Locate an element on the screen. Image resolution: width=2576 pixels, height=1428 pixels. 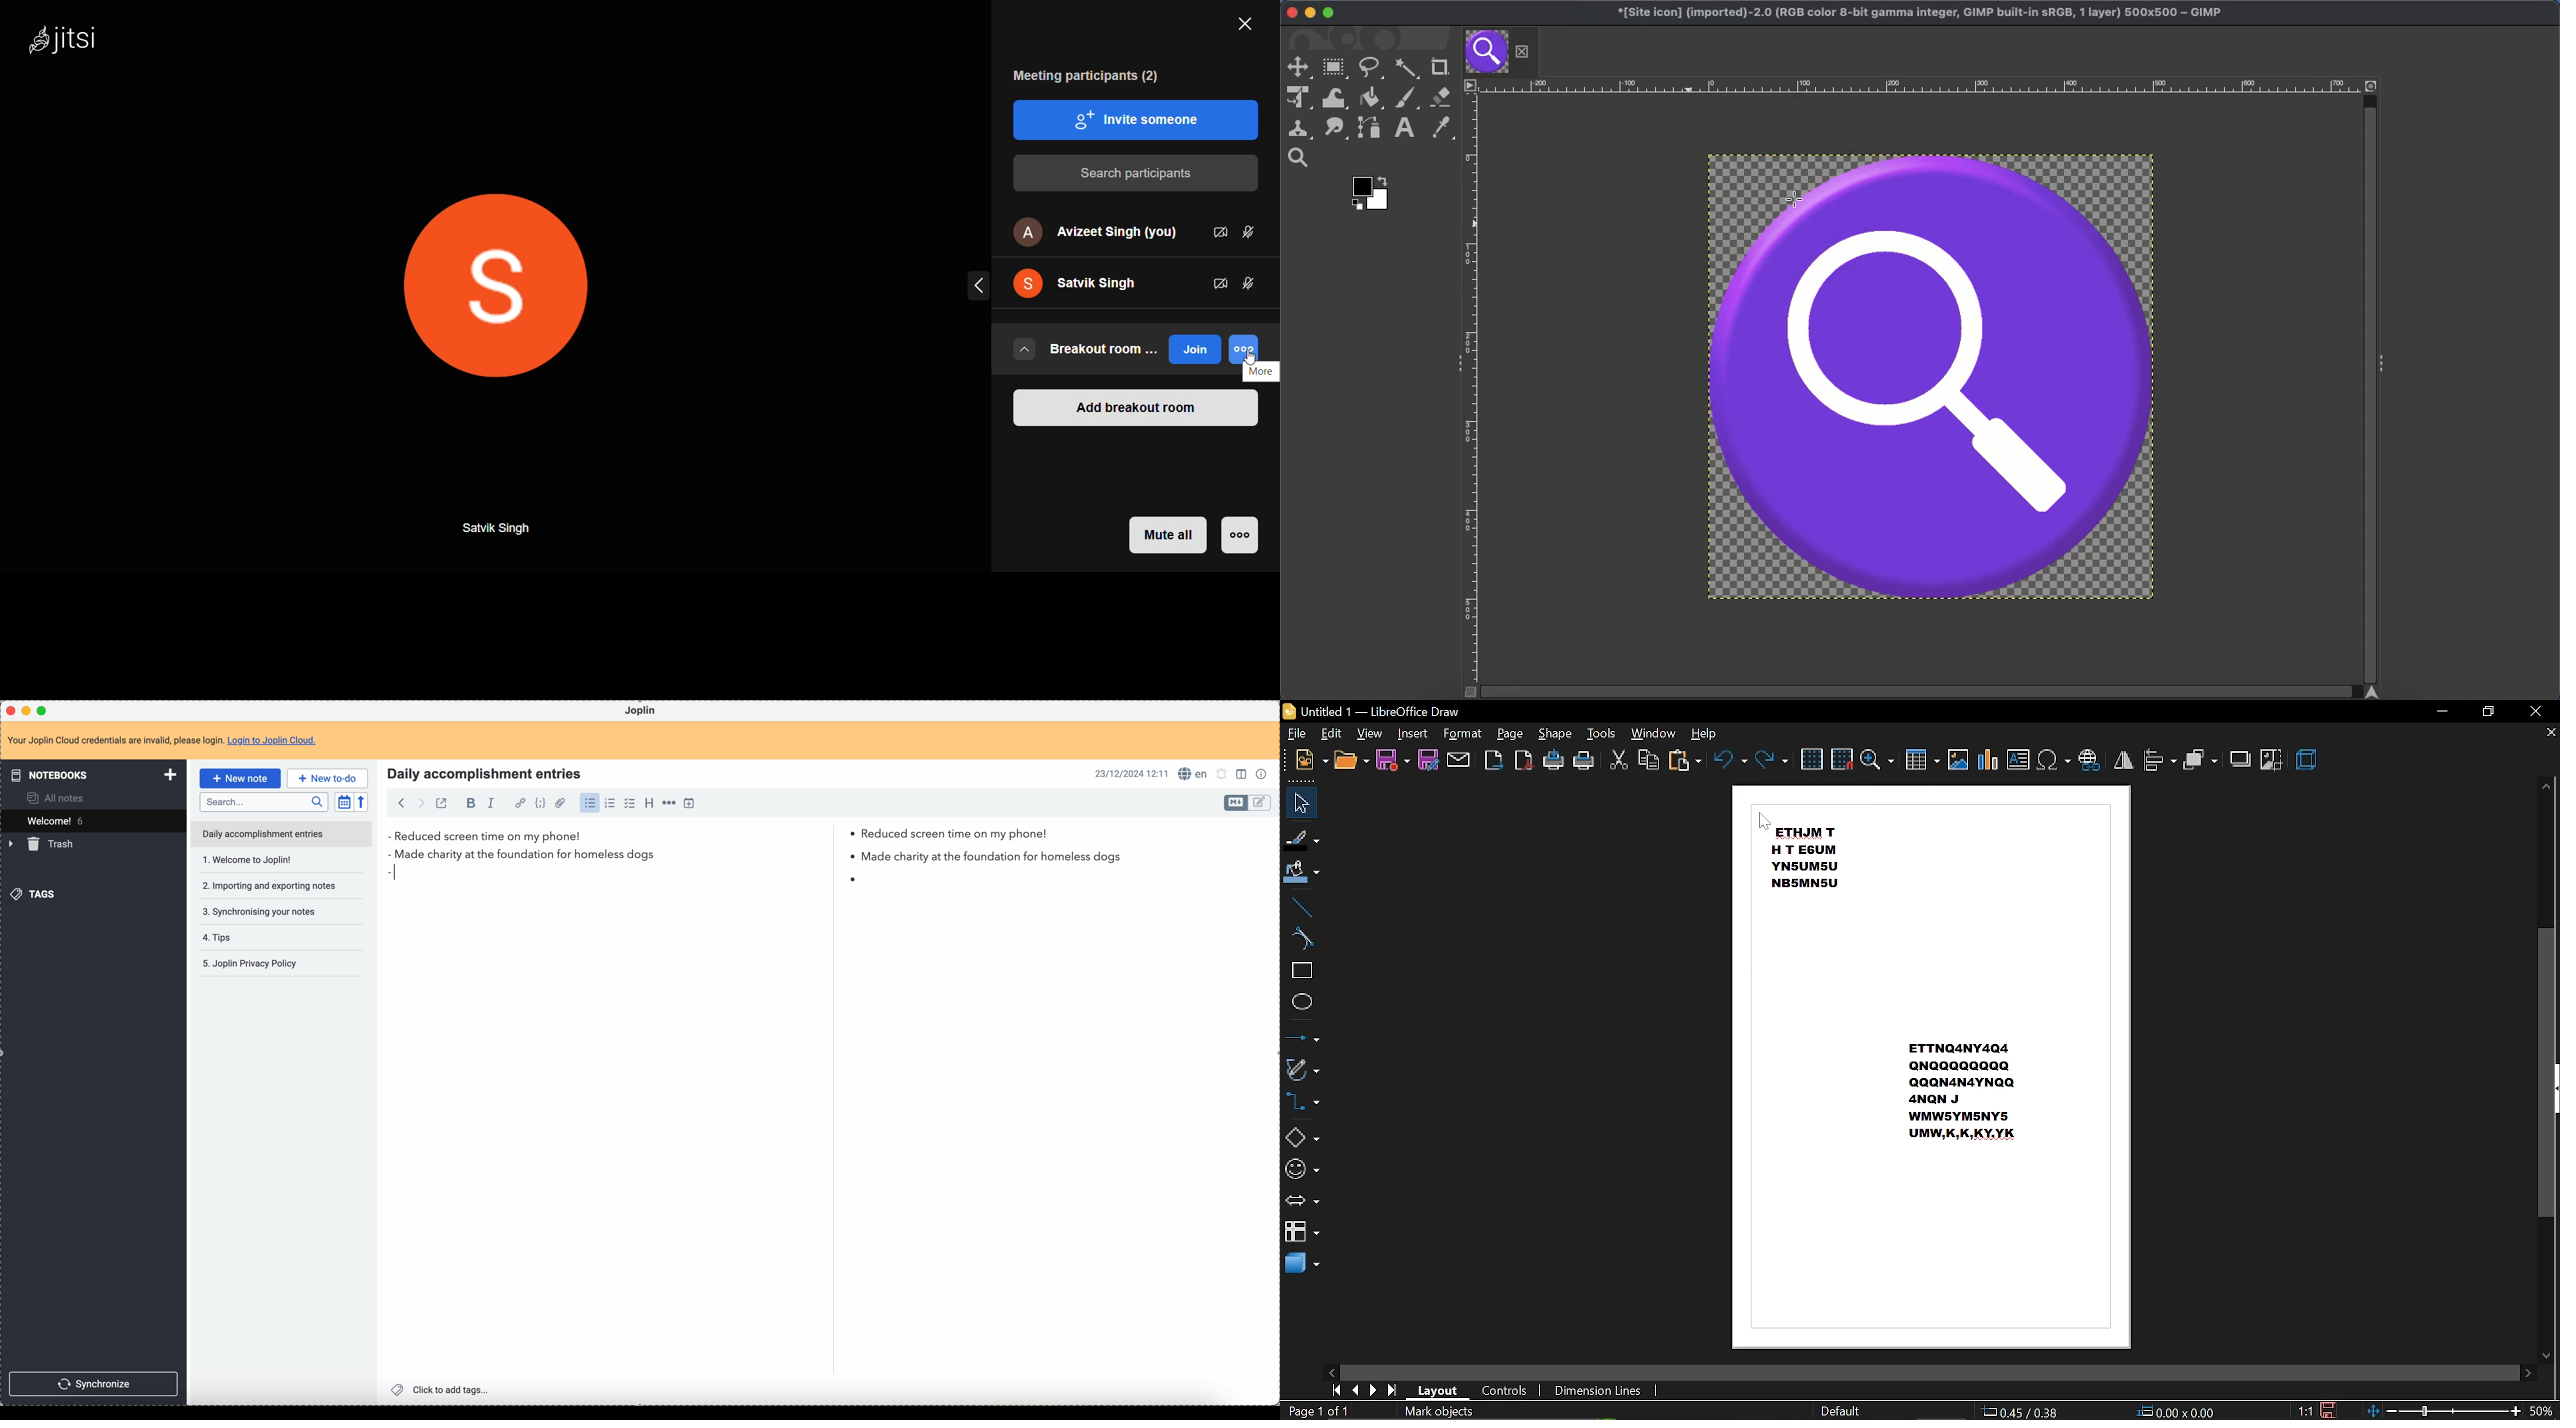
Save is located at coordinates (2334, 1410).